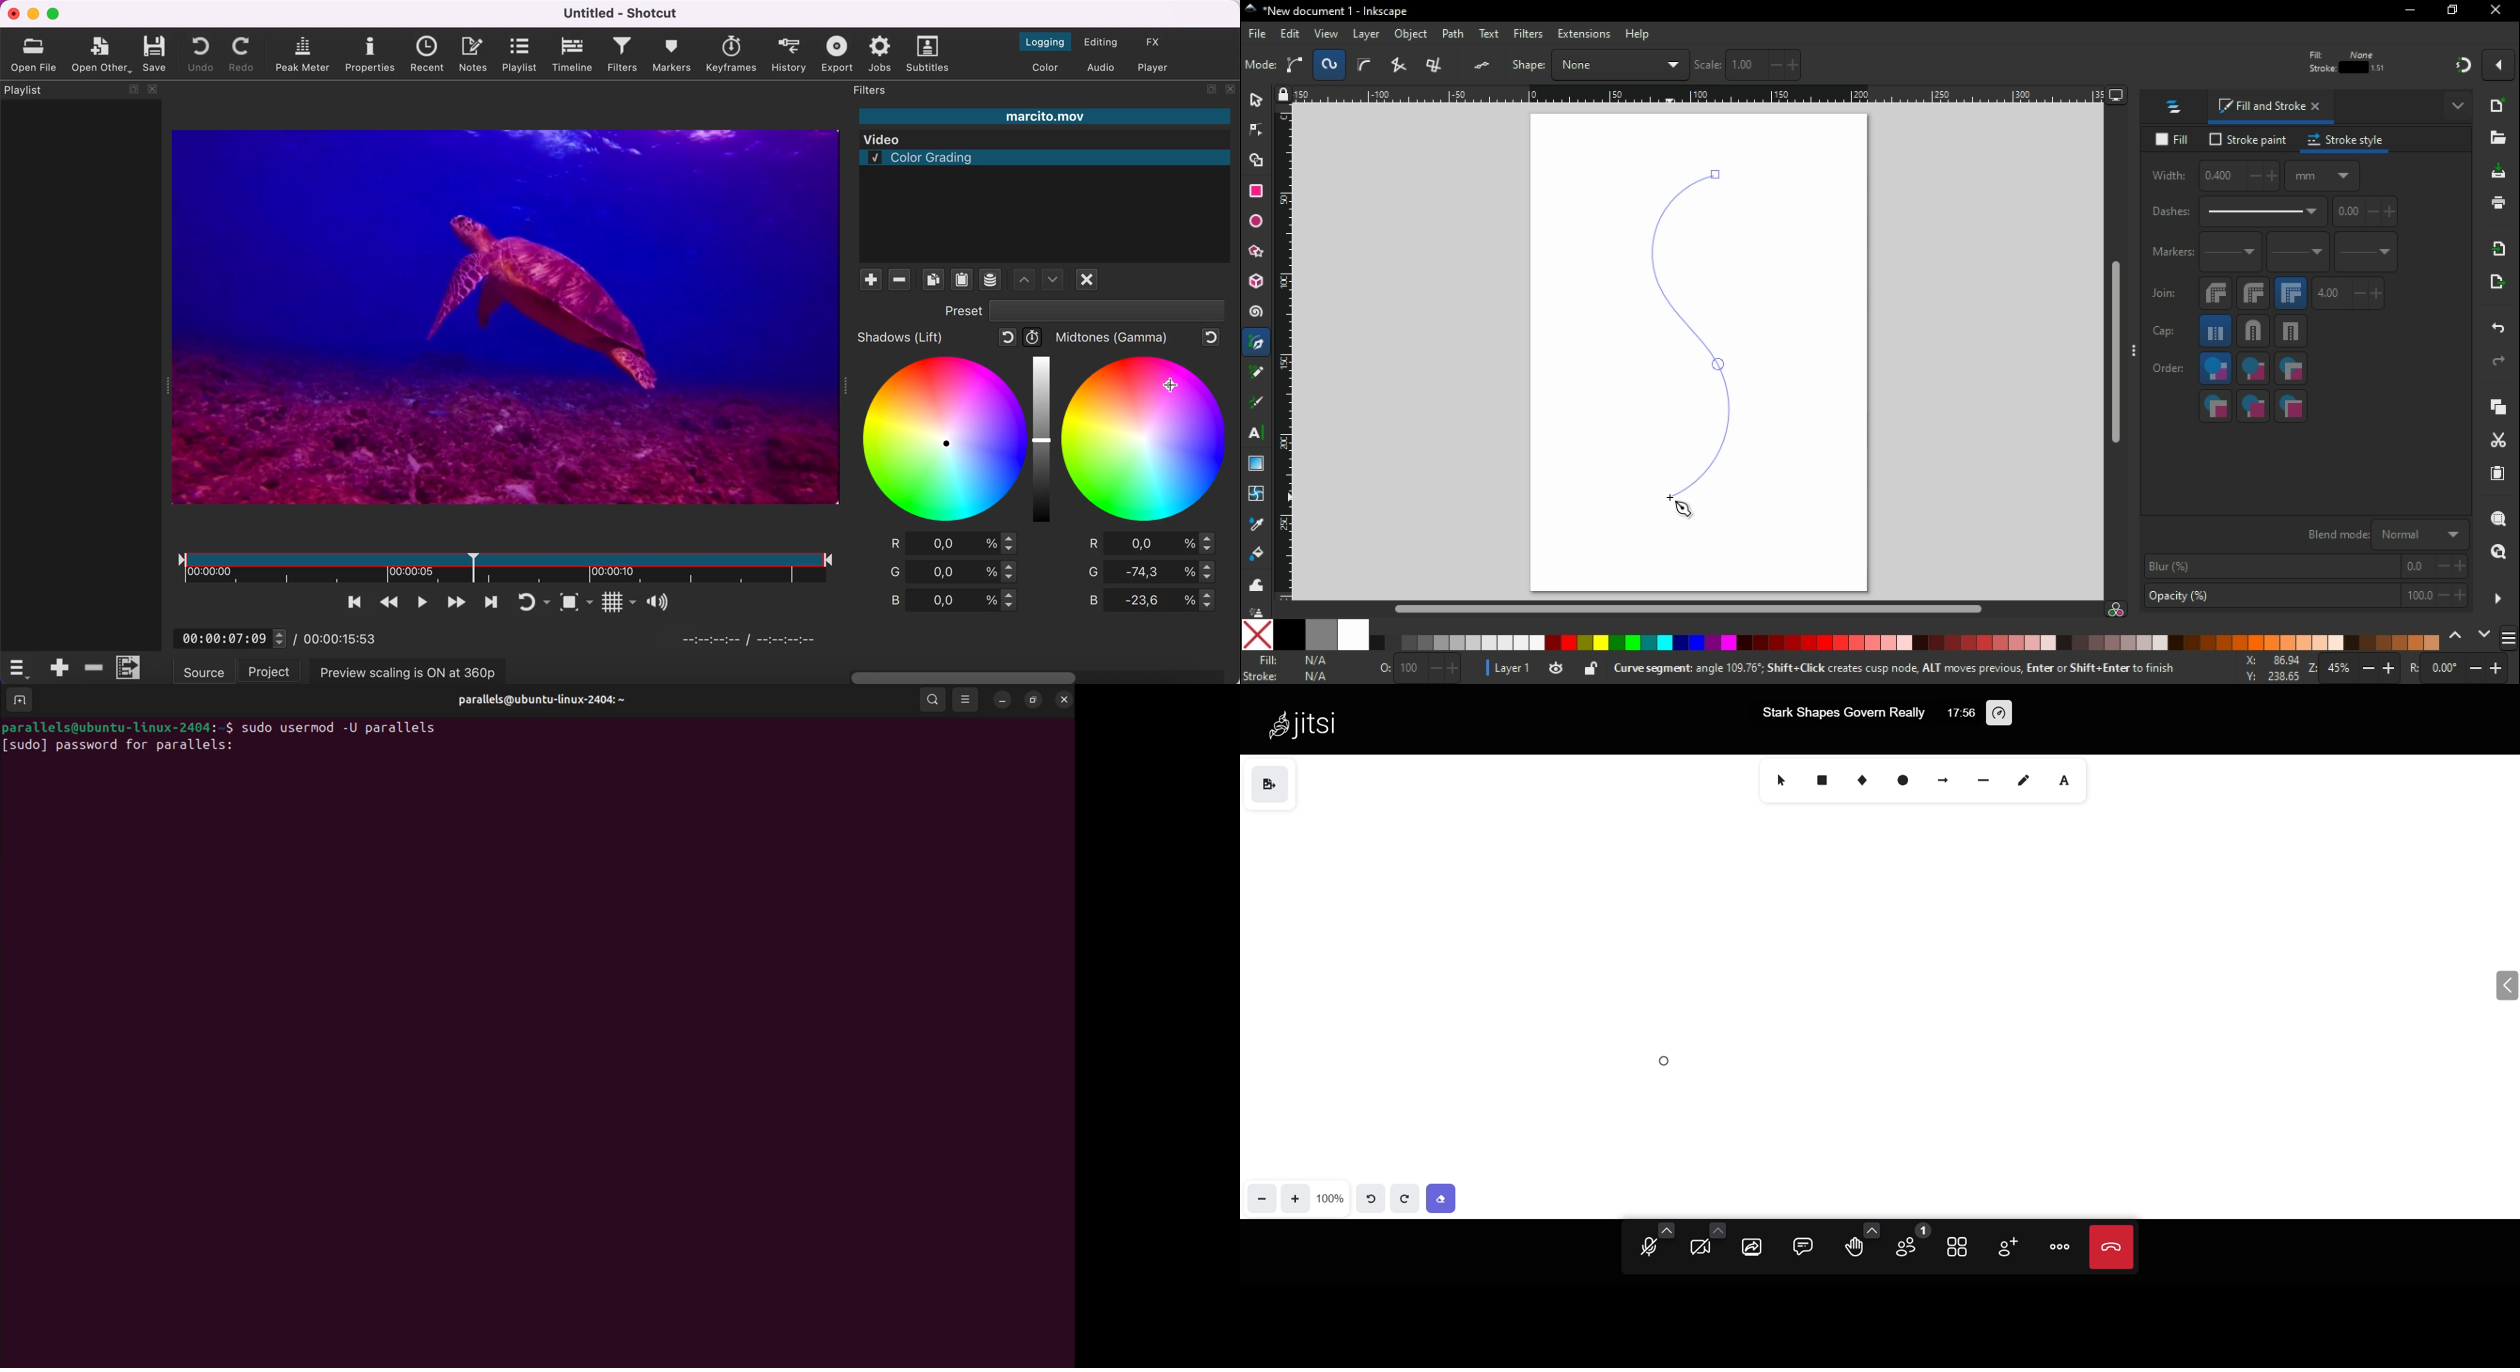 Image resolution: width=2520 pixels, height=1372 pixels. What do you see at coordinates (2165, 298) in the screenshot?
I see `join` at bounding box center [2165, 298].